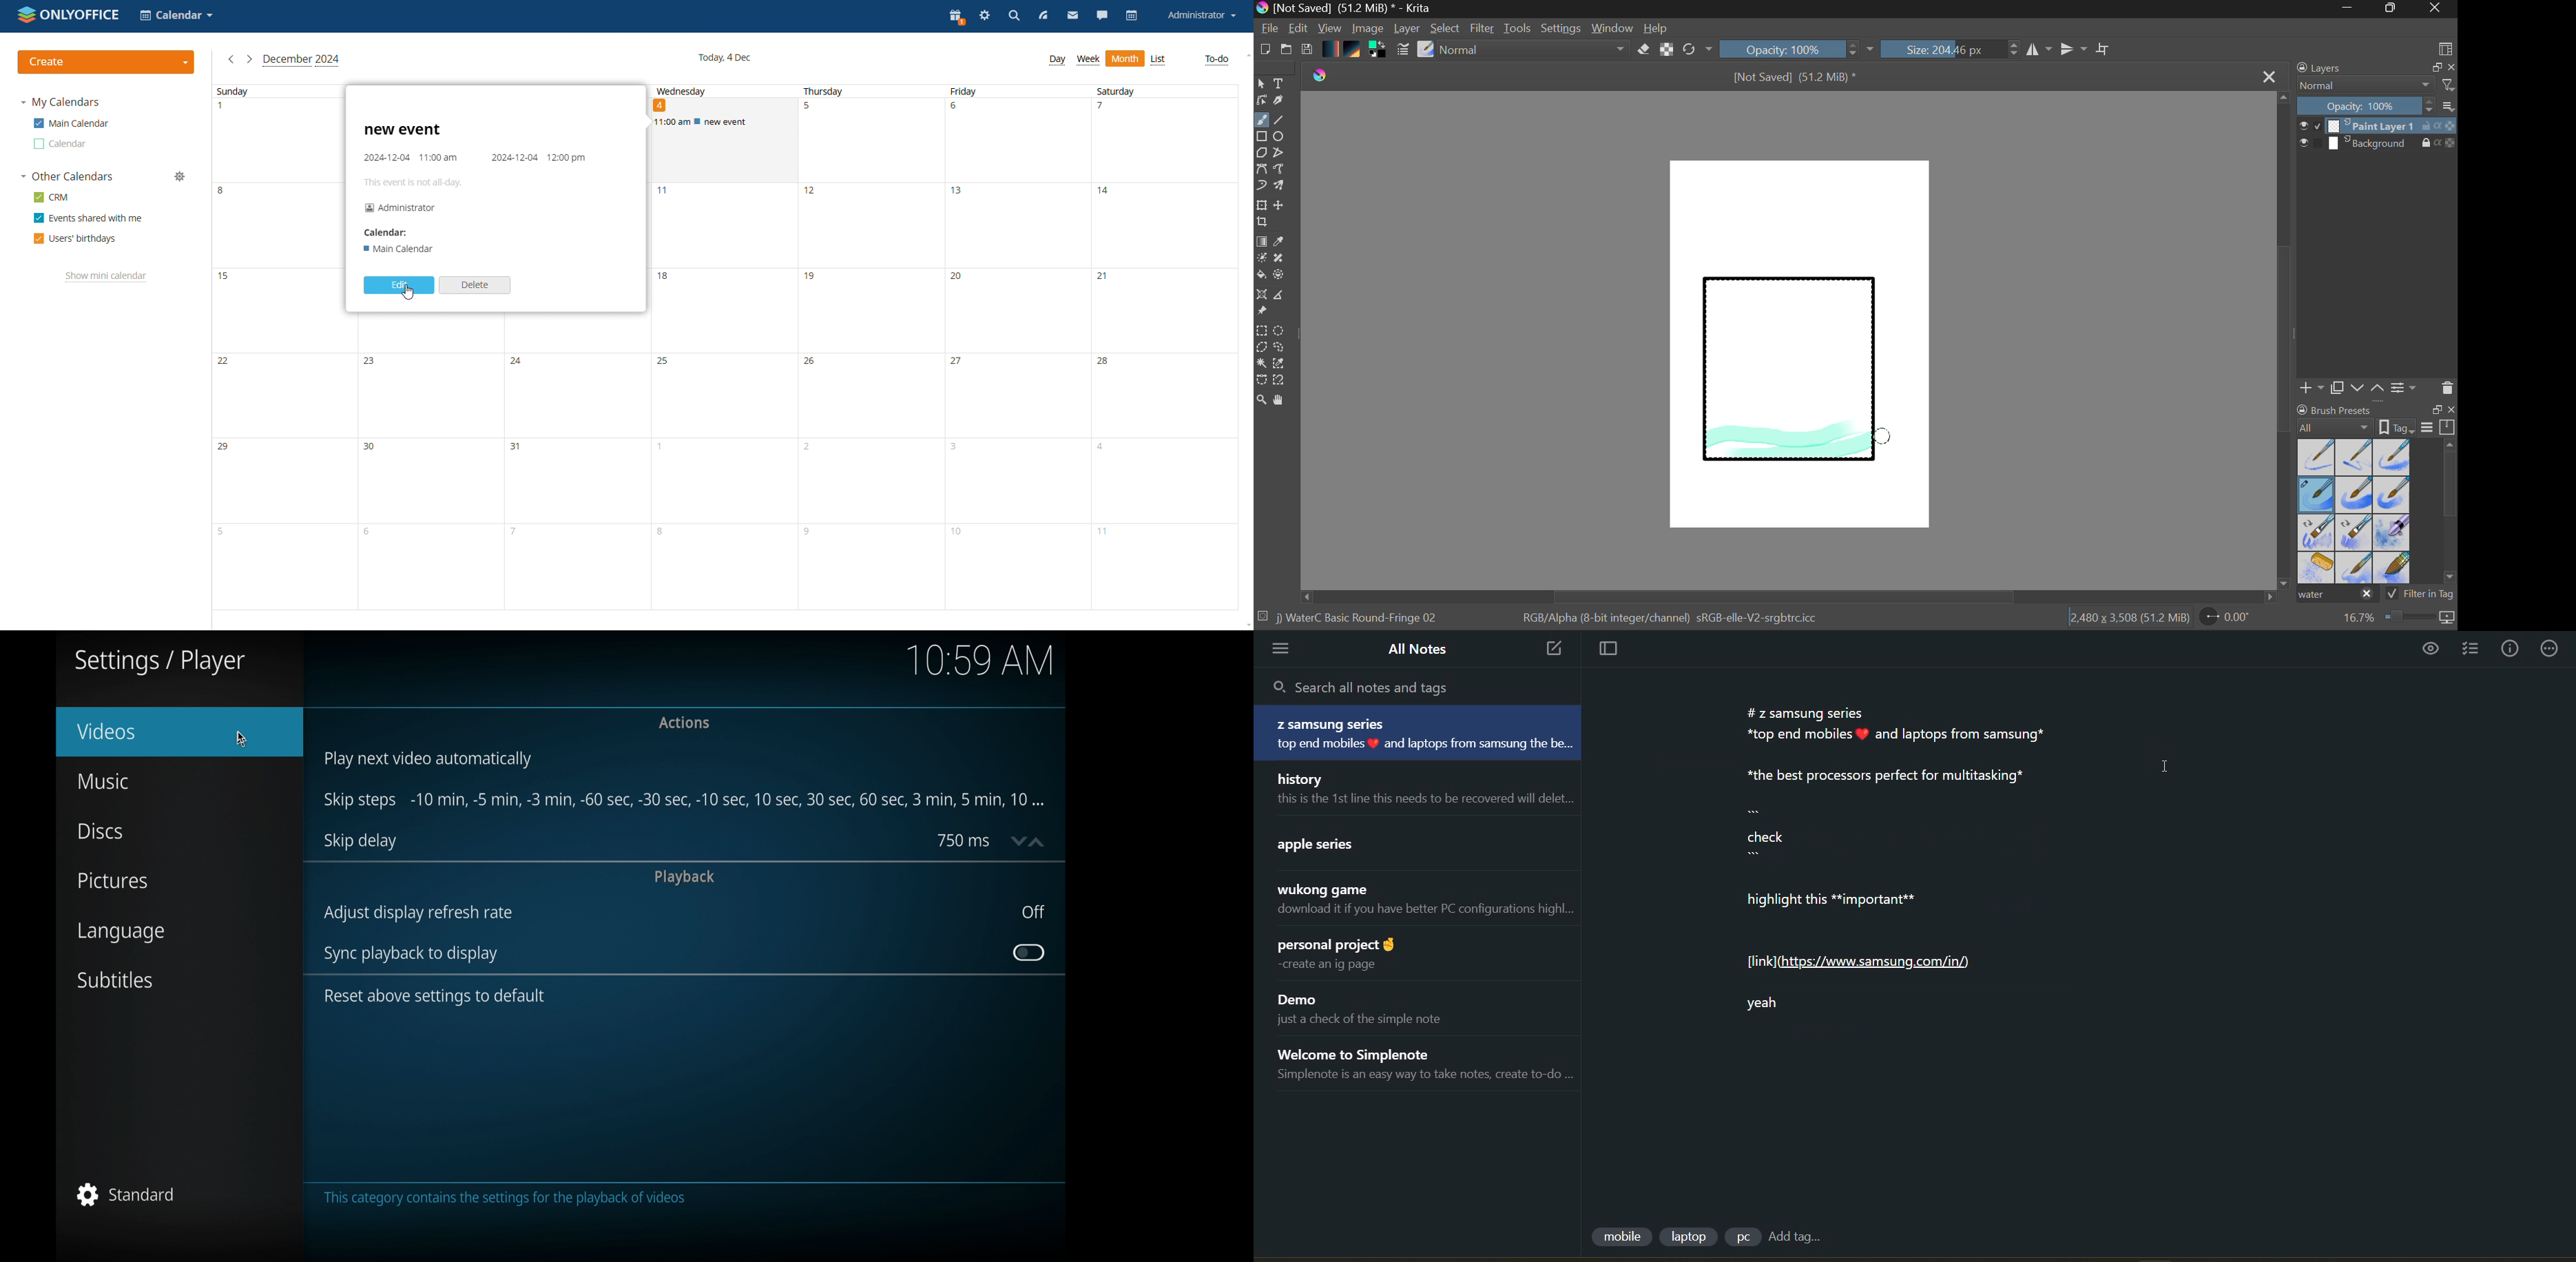  What do you see at coordinates (2338, 388) in the screenshot?
I see `Copy Layer` at bounding box center [2338, 388].